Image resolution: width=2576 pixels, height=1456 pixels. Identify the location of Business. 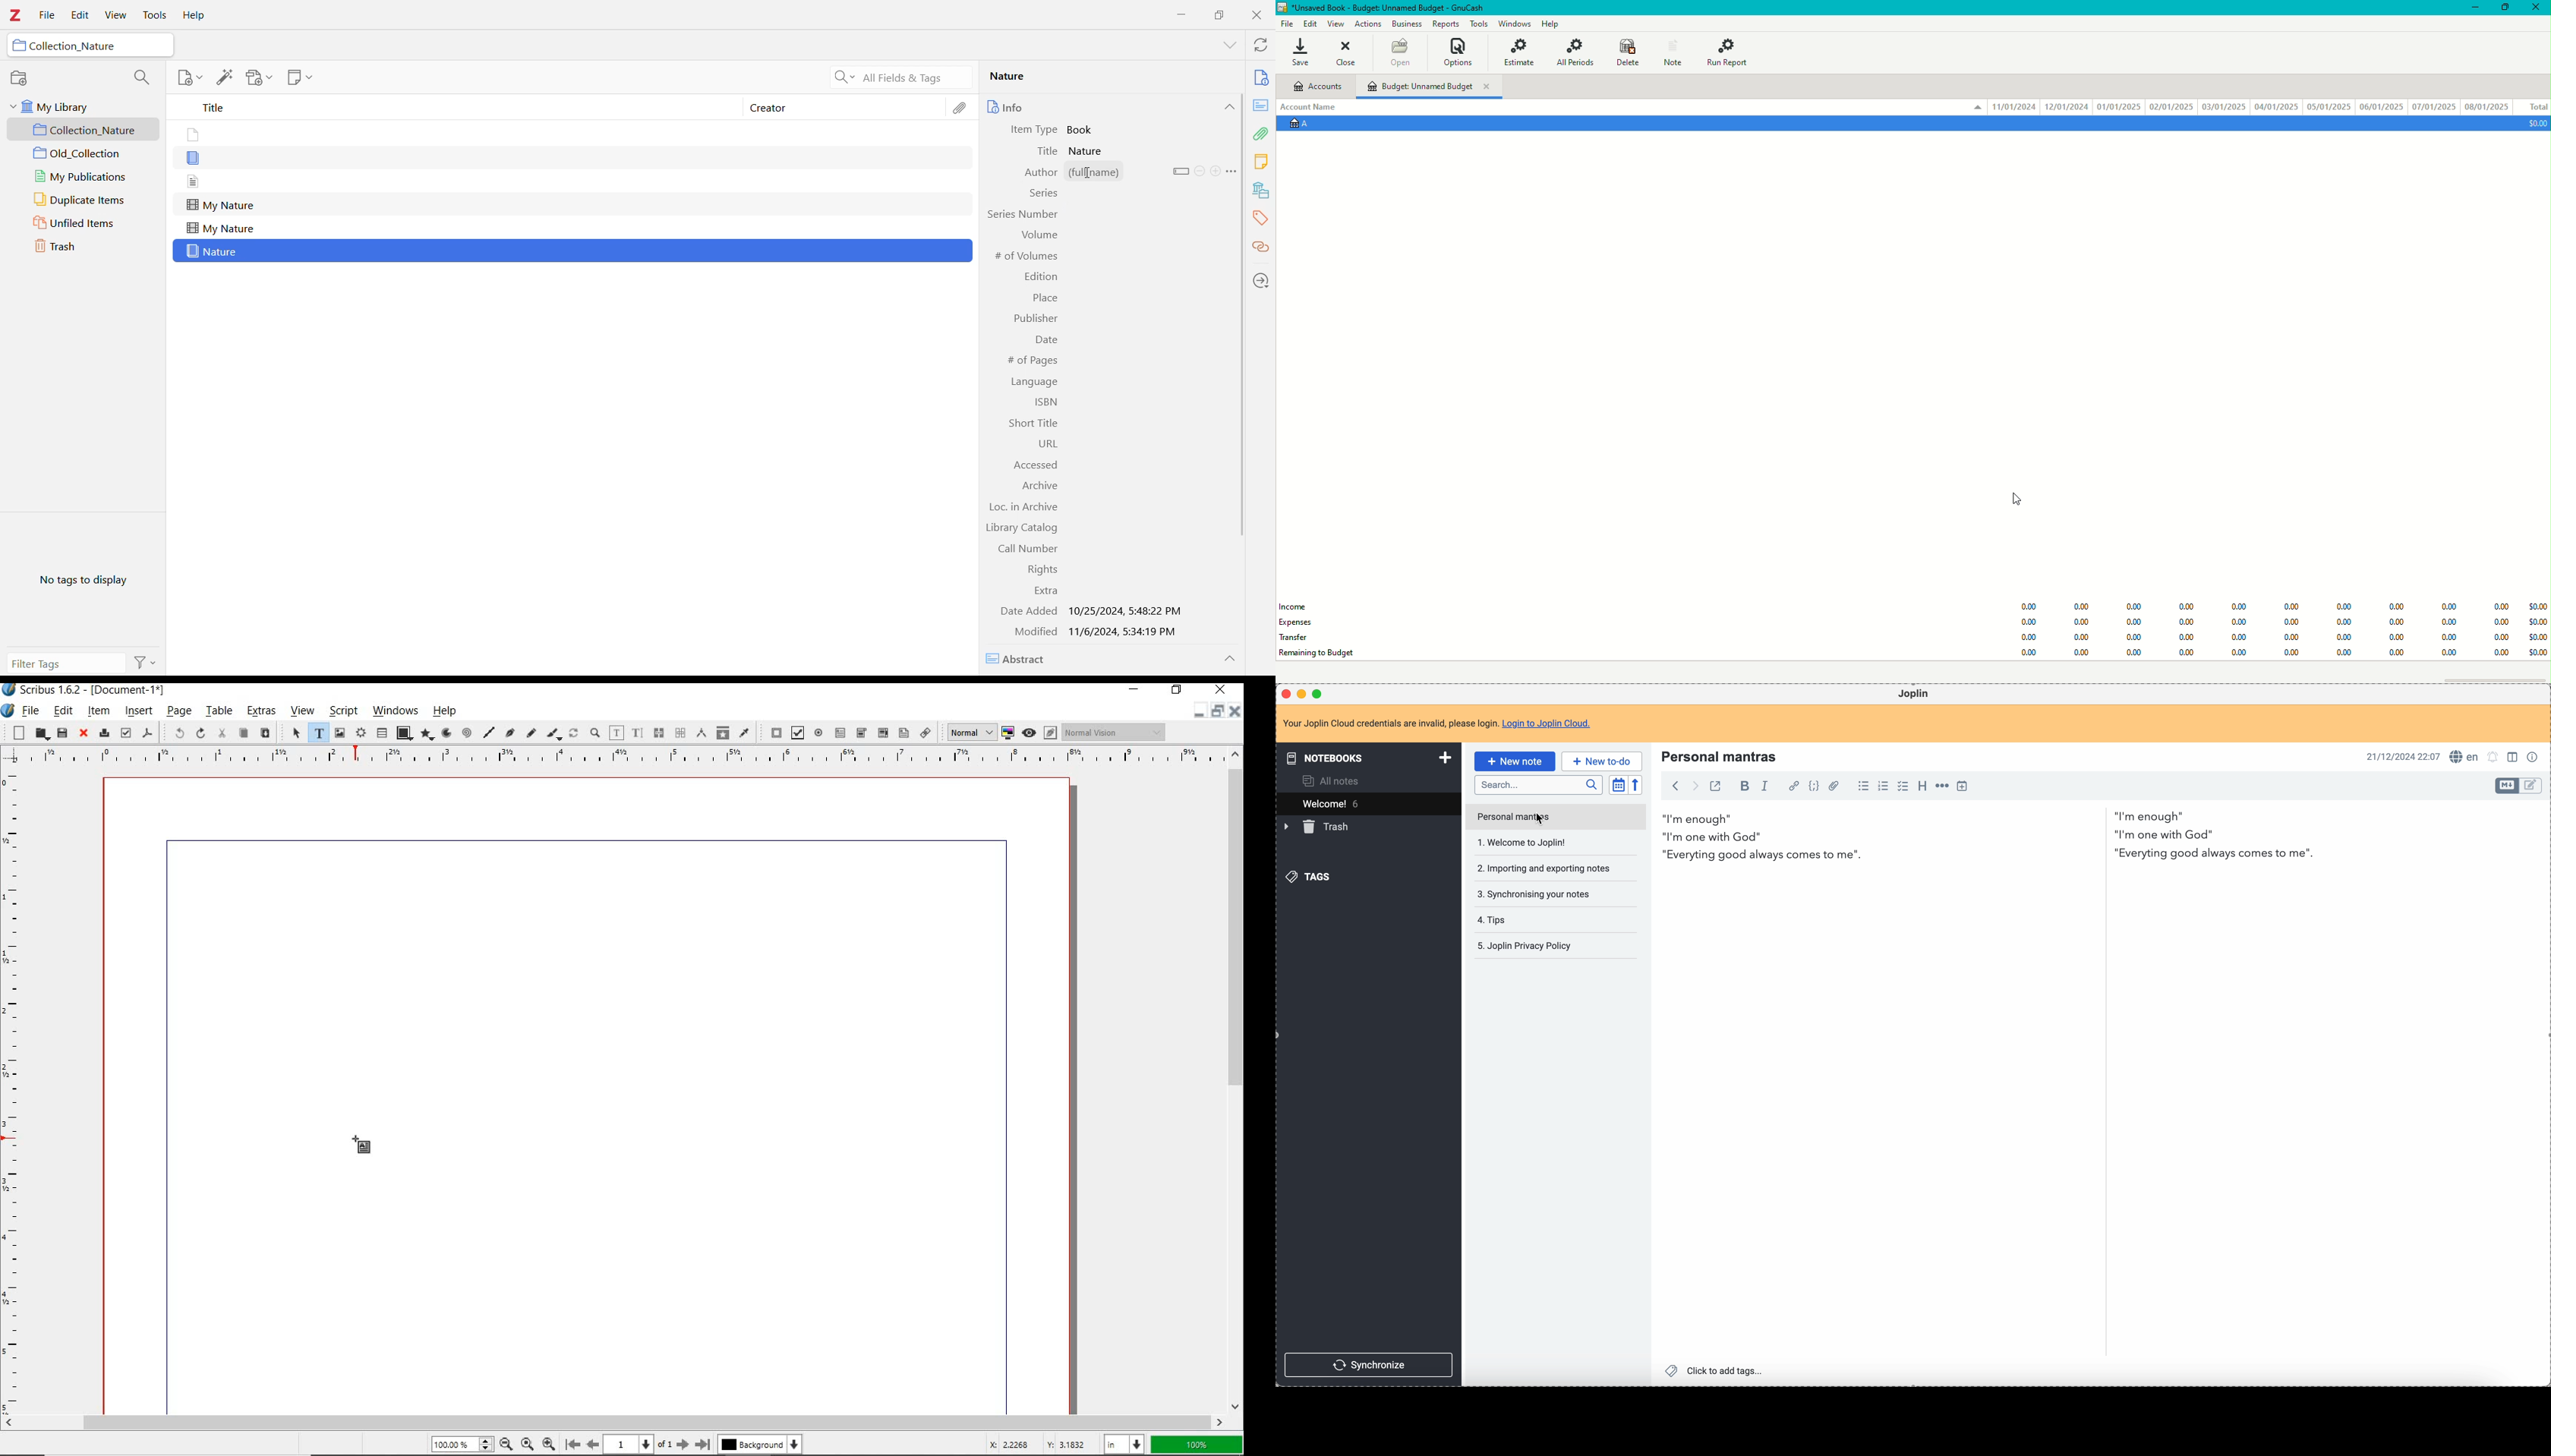
(1407, 23).